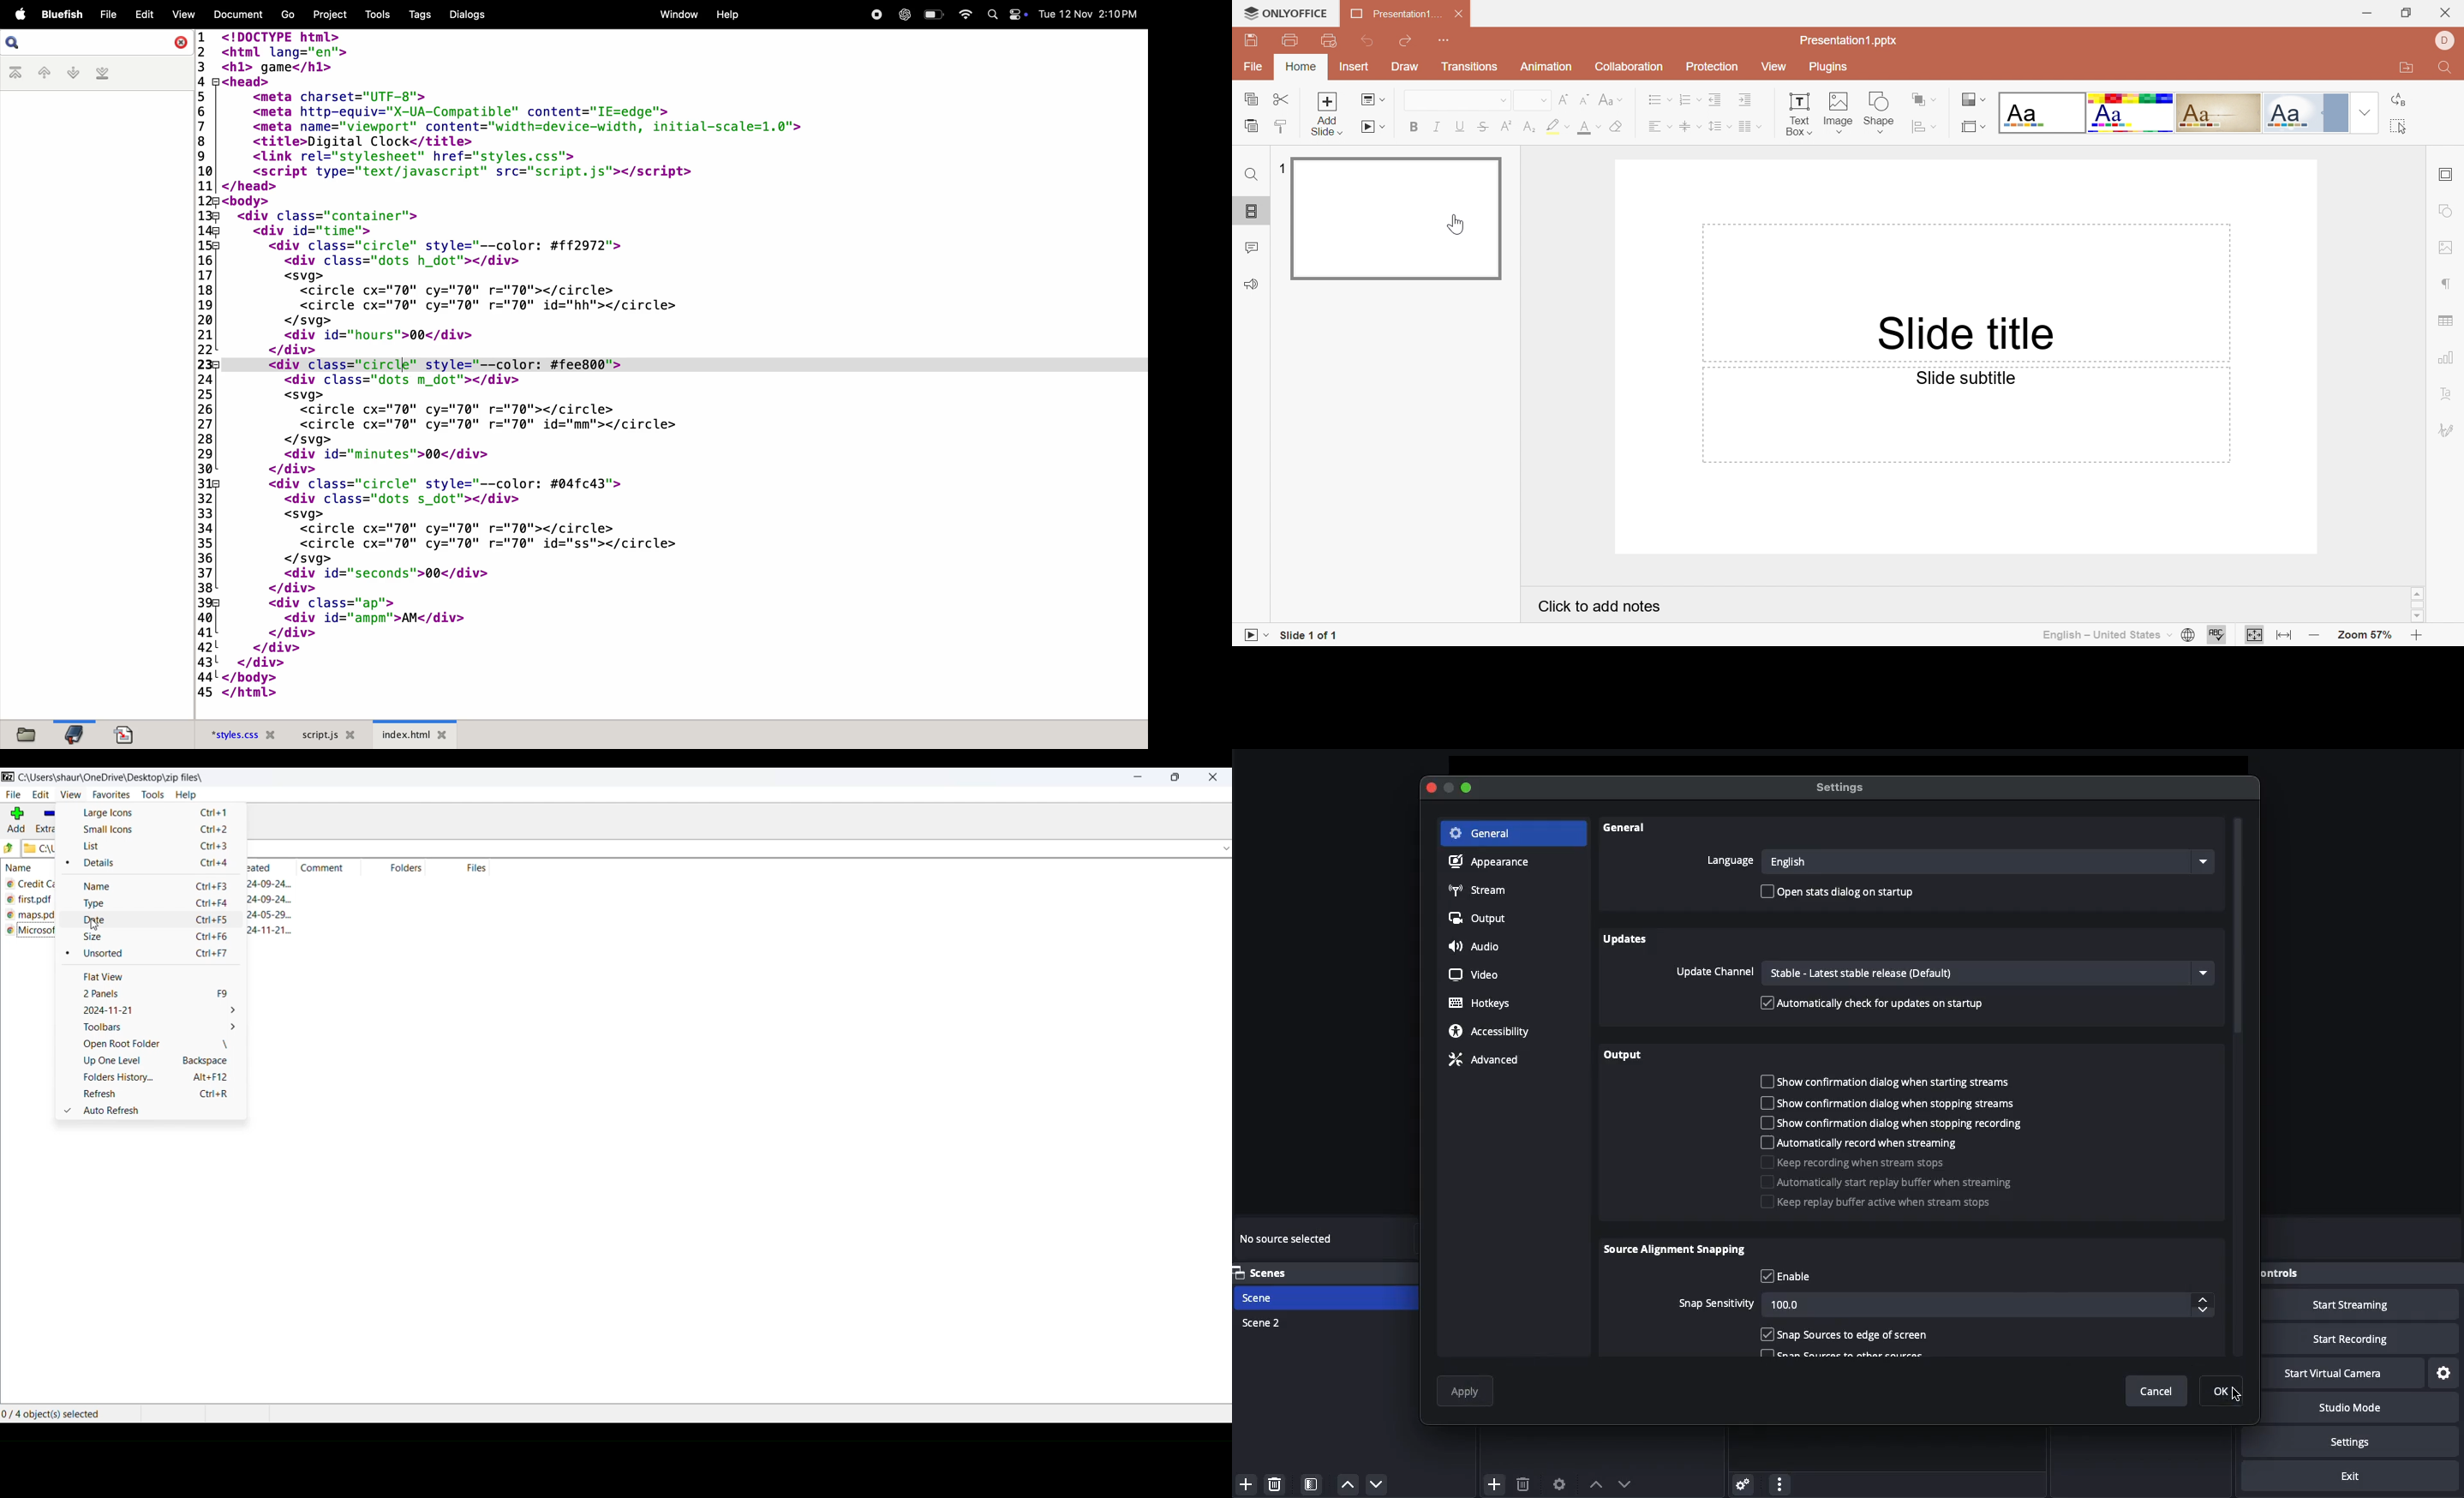  Describe the element at coordinates (1365, 128) in the screenshot. I see `Start Slideshow` at that location.